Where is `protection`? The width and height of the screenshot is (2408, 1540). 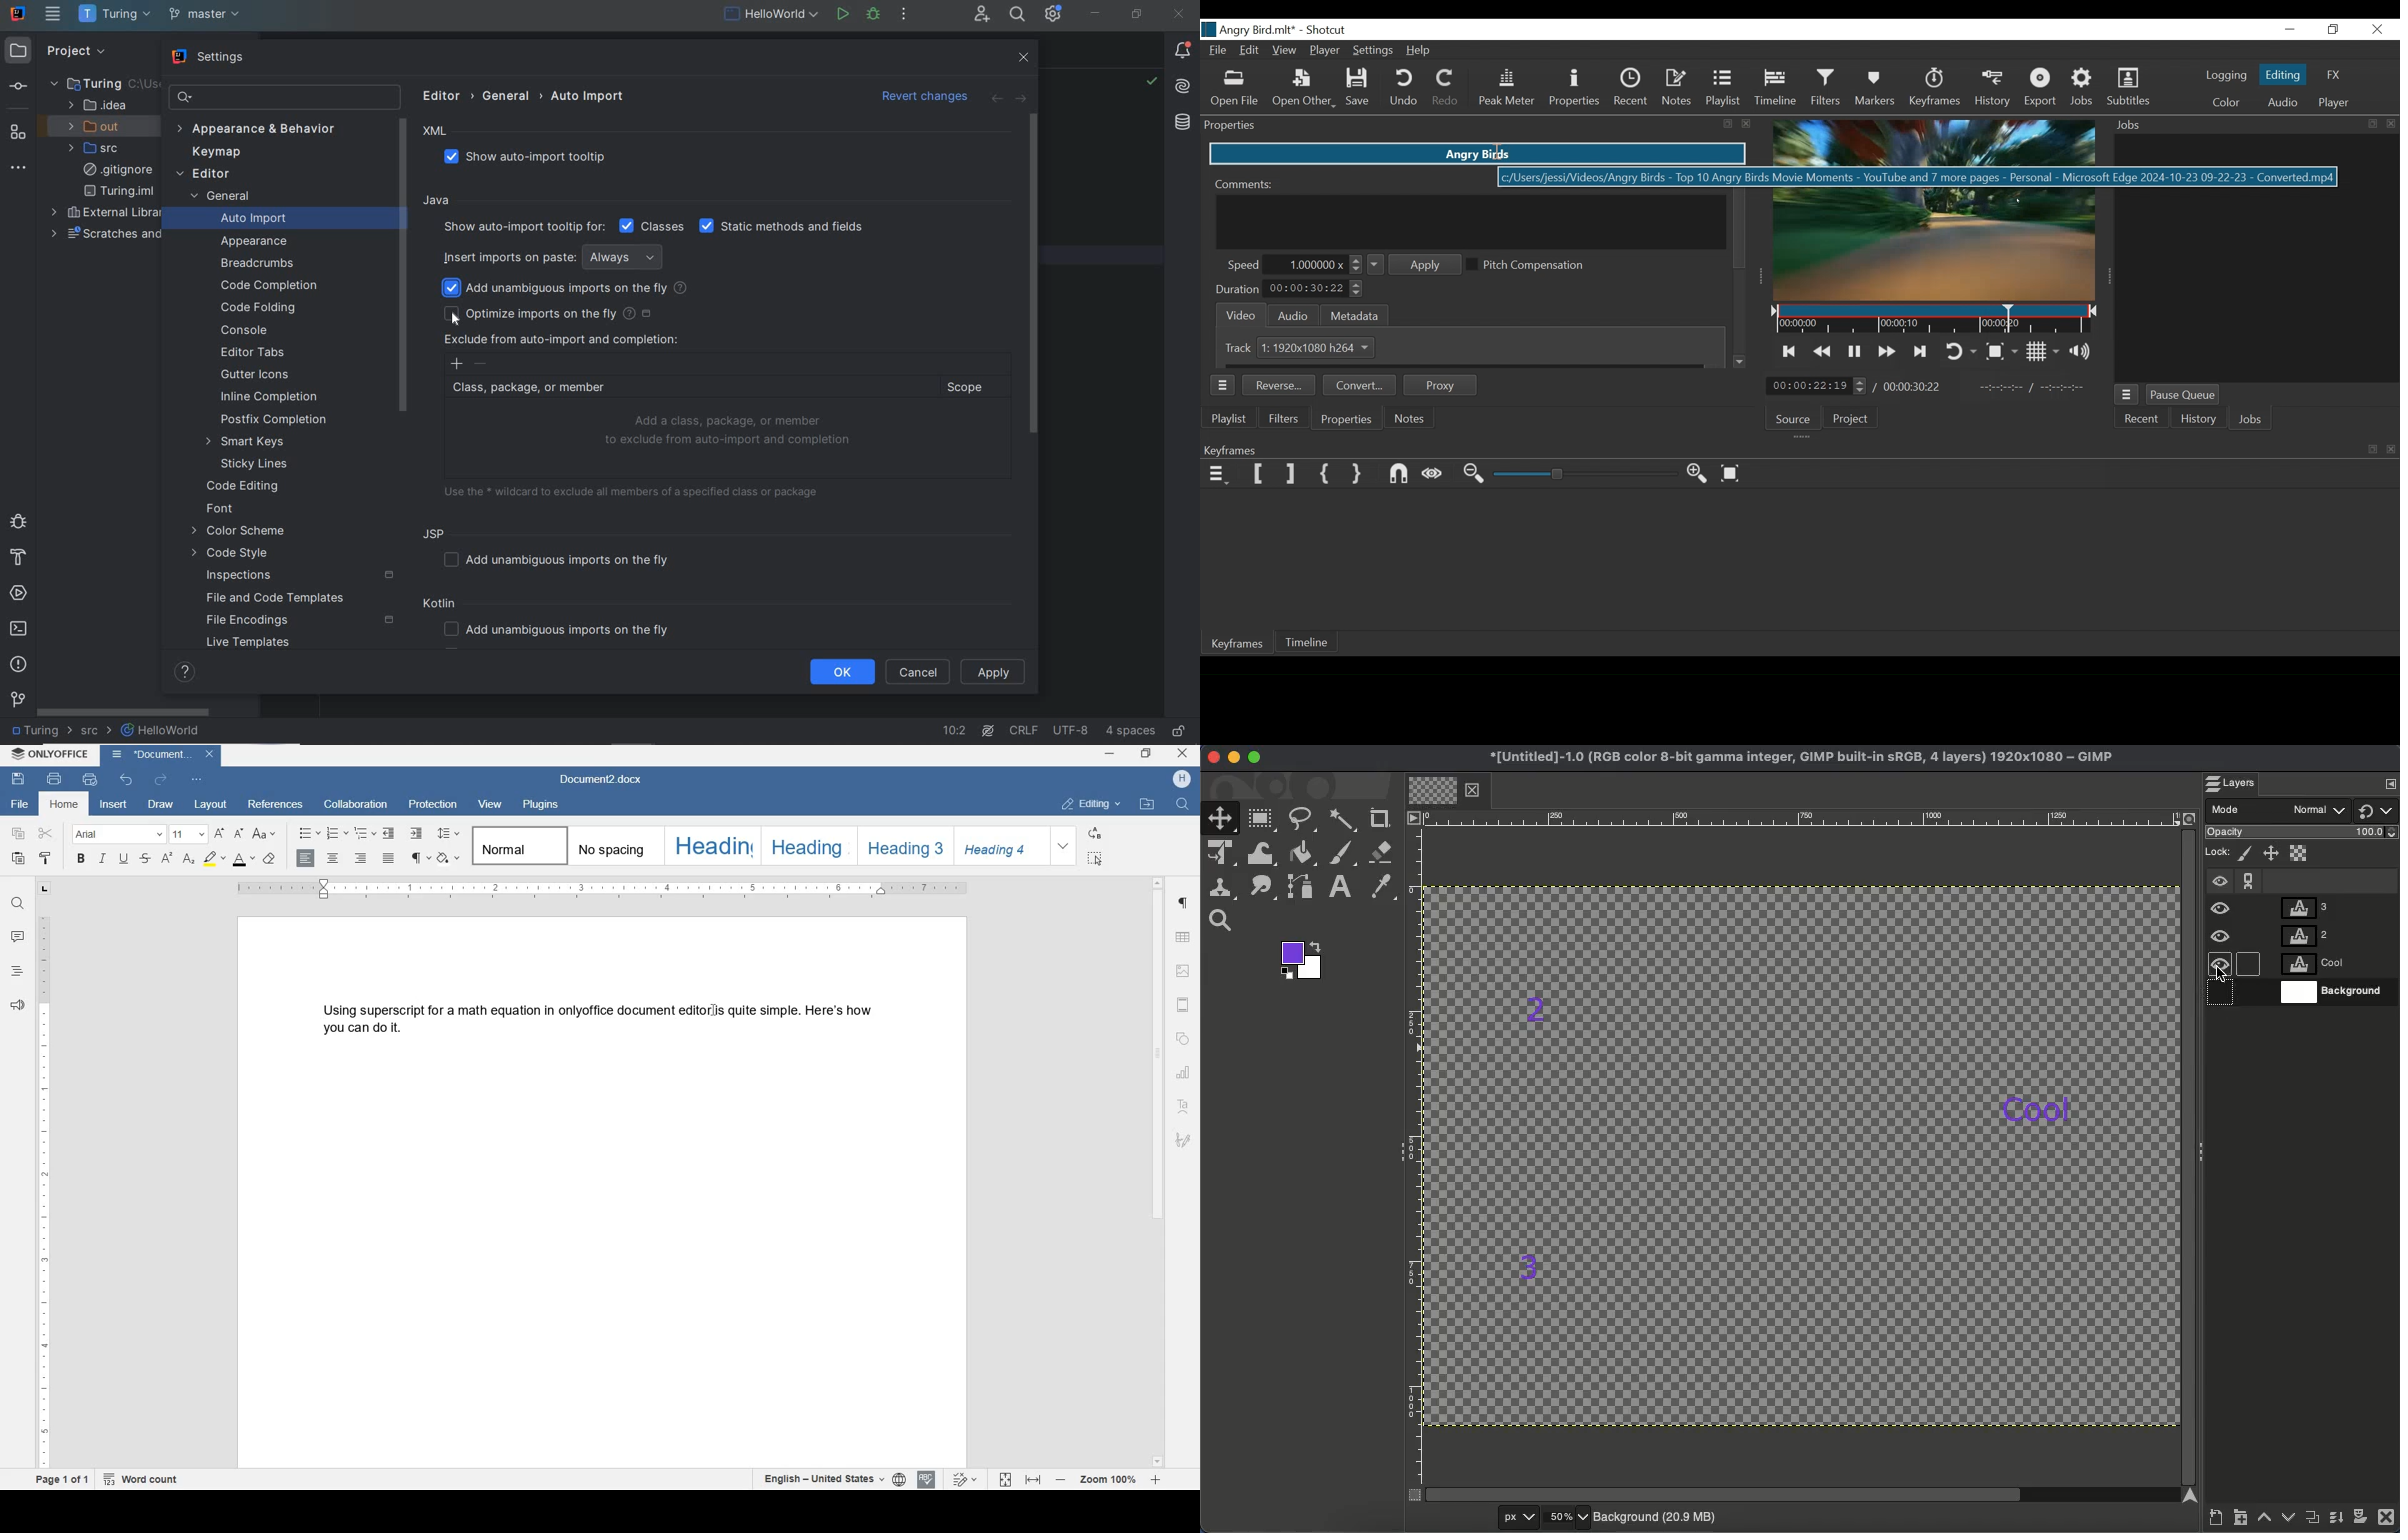 protection is located at coordinates (434, 806).